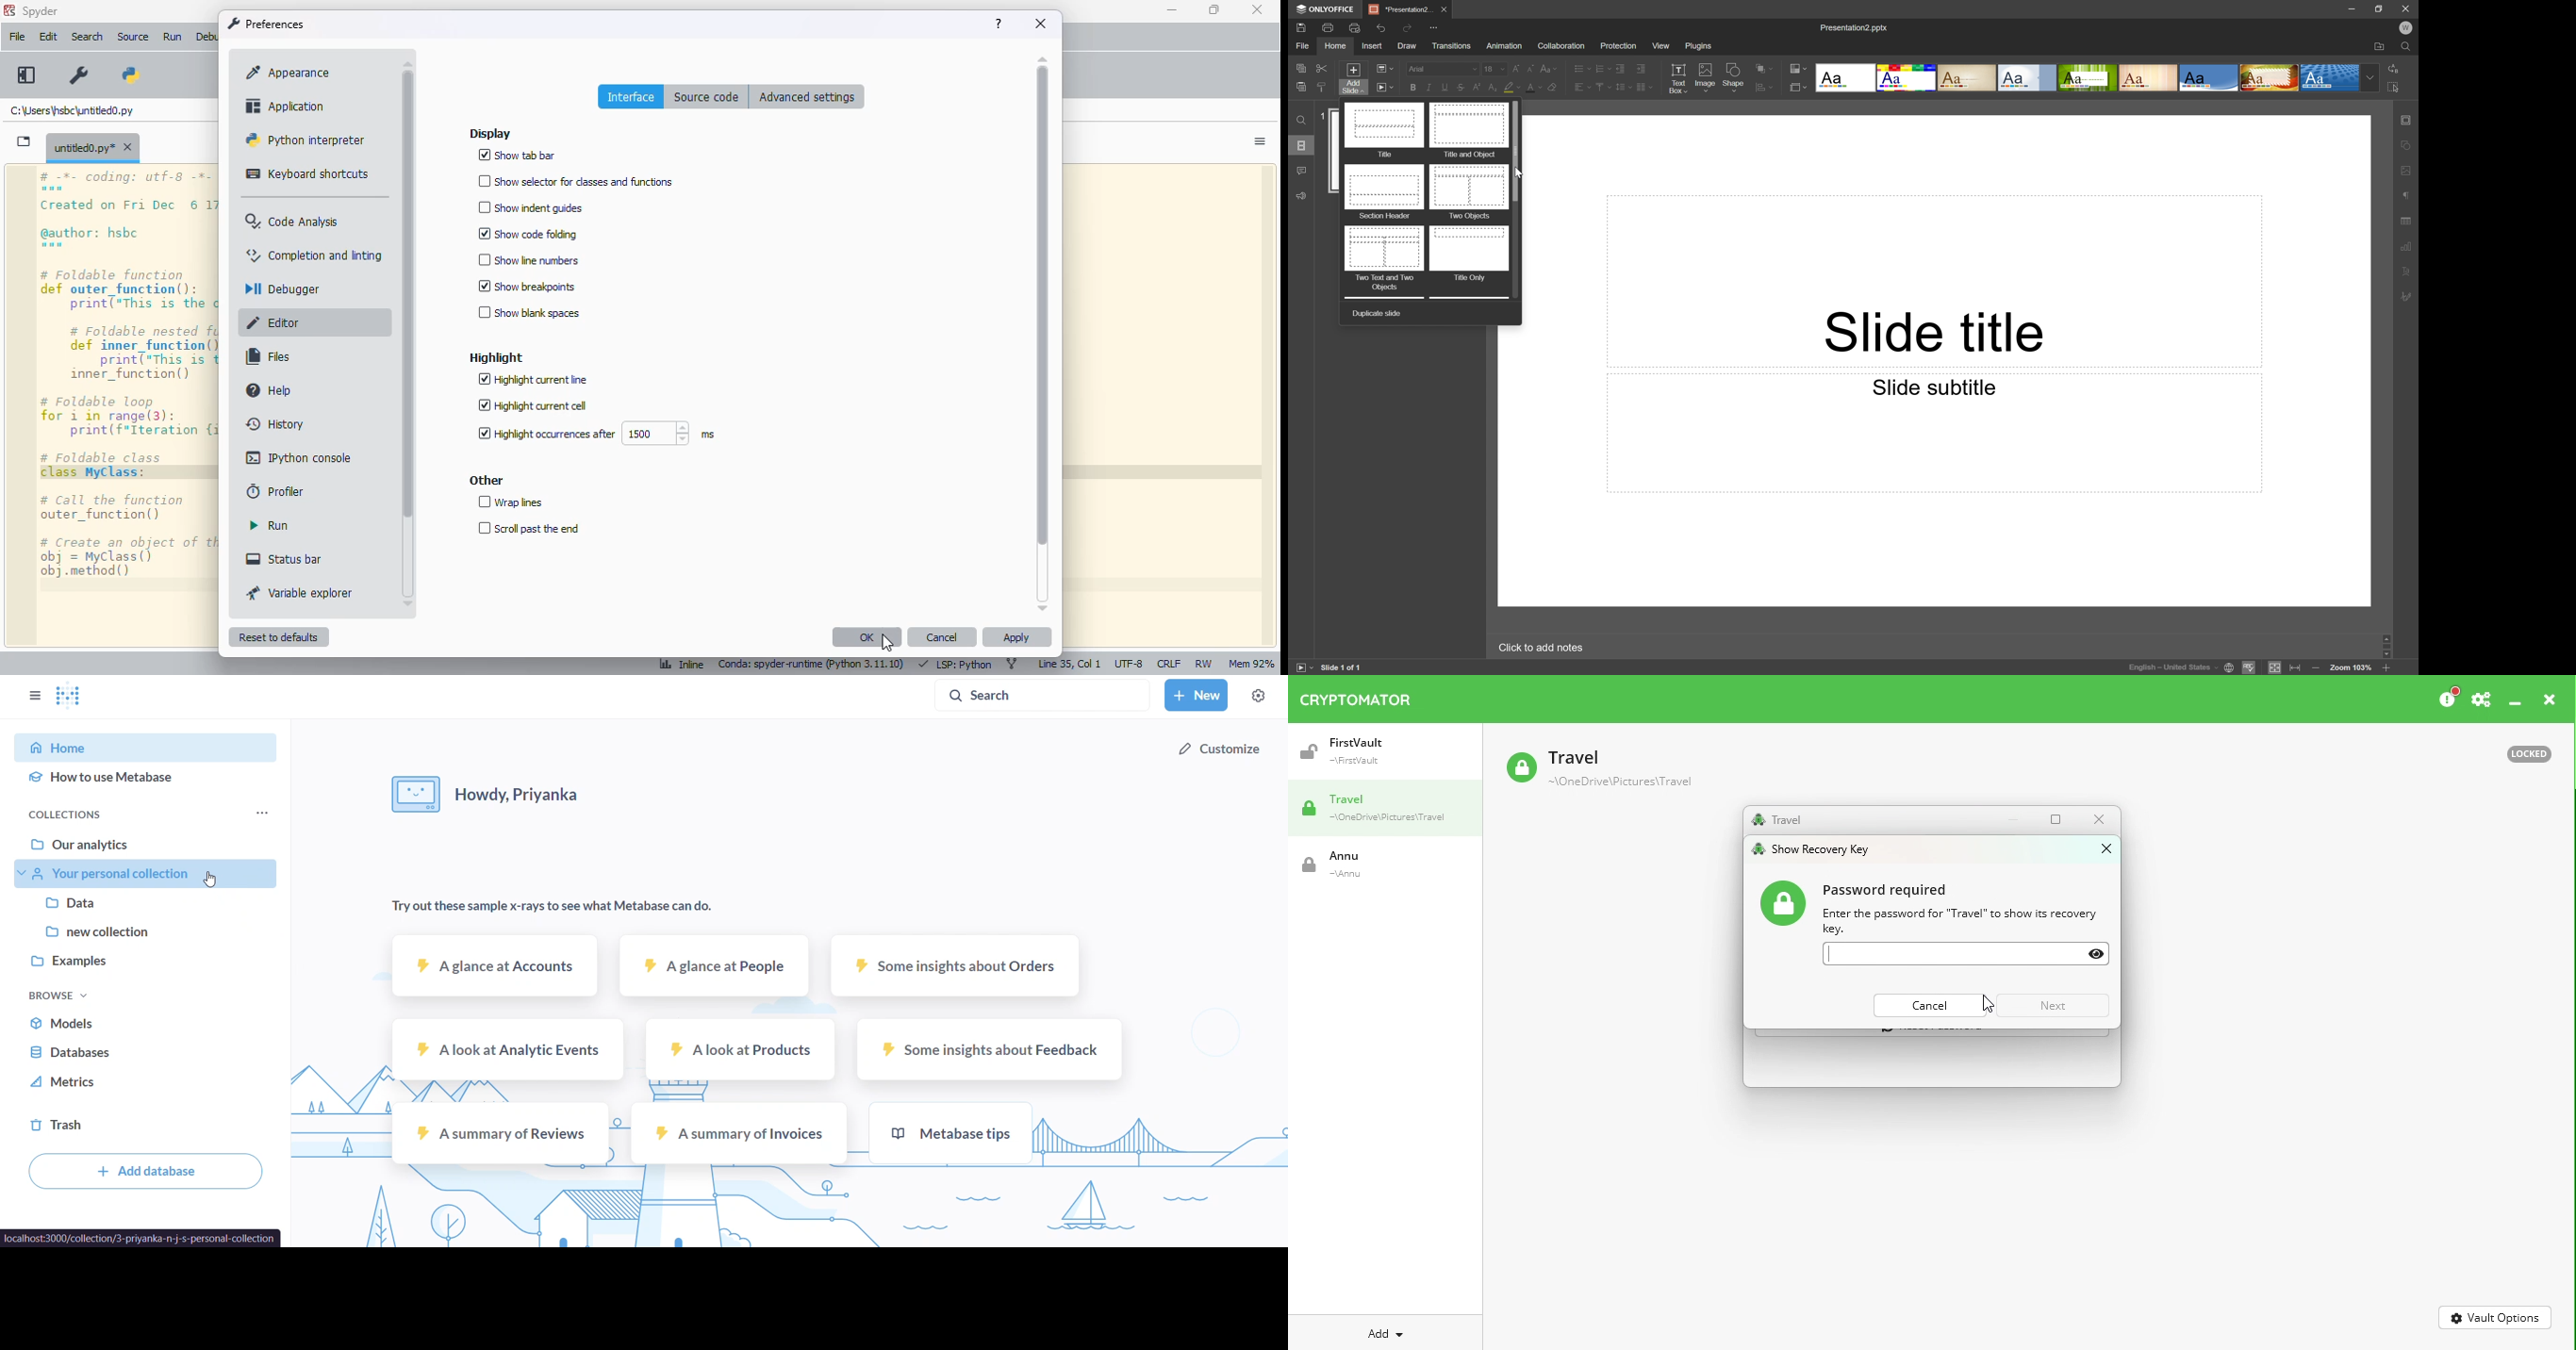 The height and width of the screenshot is (1372, 2576). What do you see at coordinates (306, 140) in the screenshot?
I see `python interpreter` at bounding box center [306, 140].